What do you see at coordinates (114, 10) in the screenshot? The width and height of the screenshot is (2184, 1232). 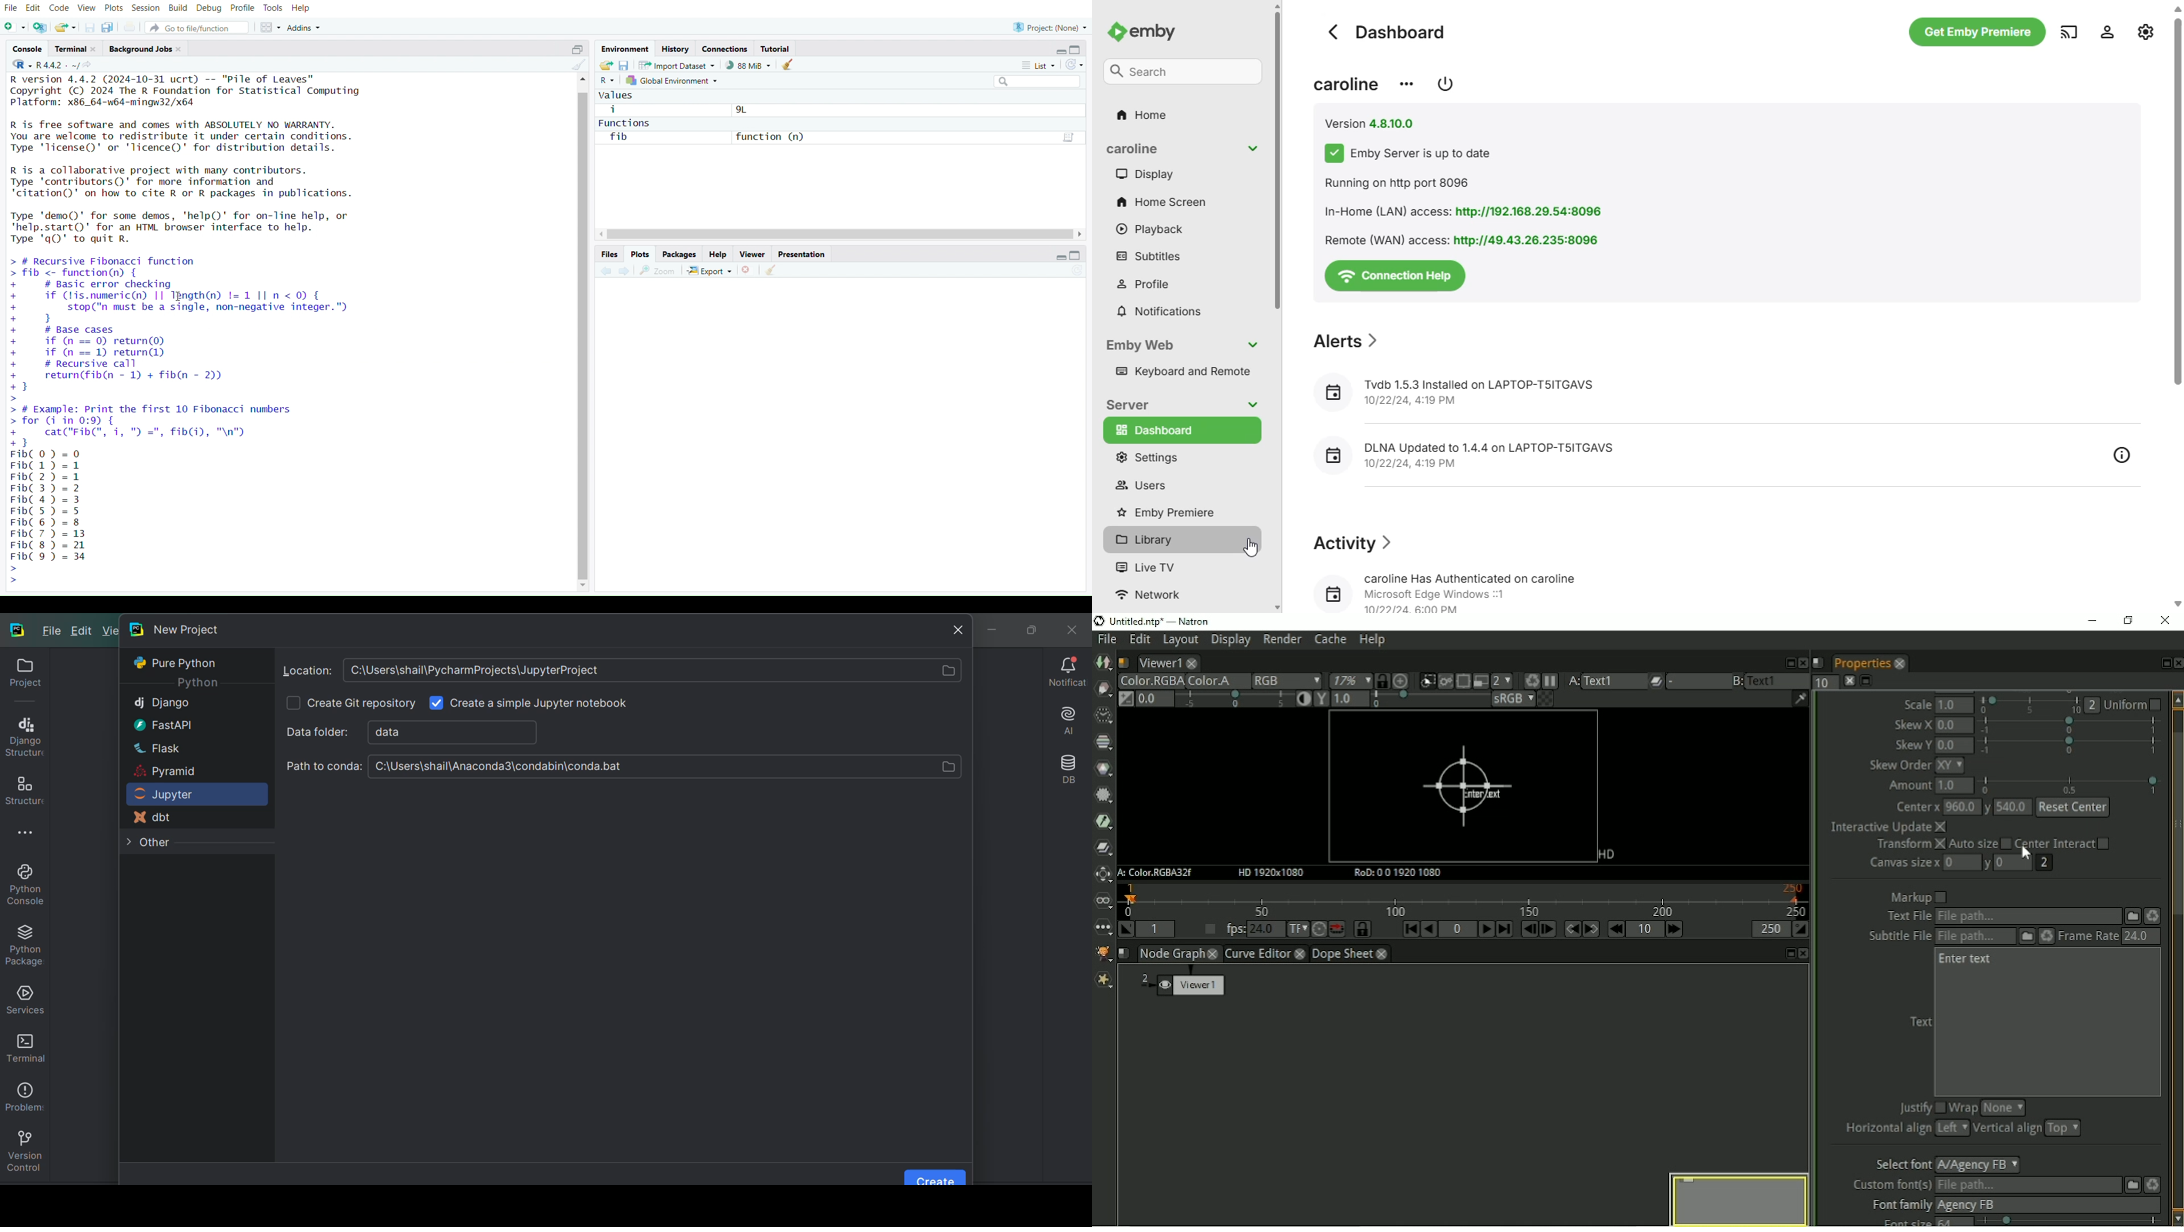 I see `plots` at bounding box center [114, 10].